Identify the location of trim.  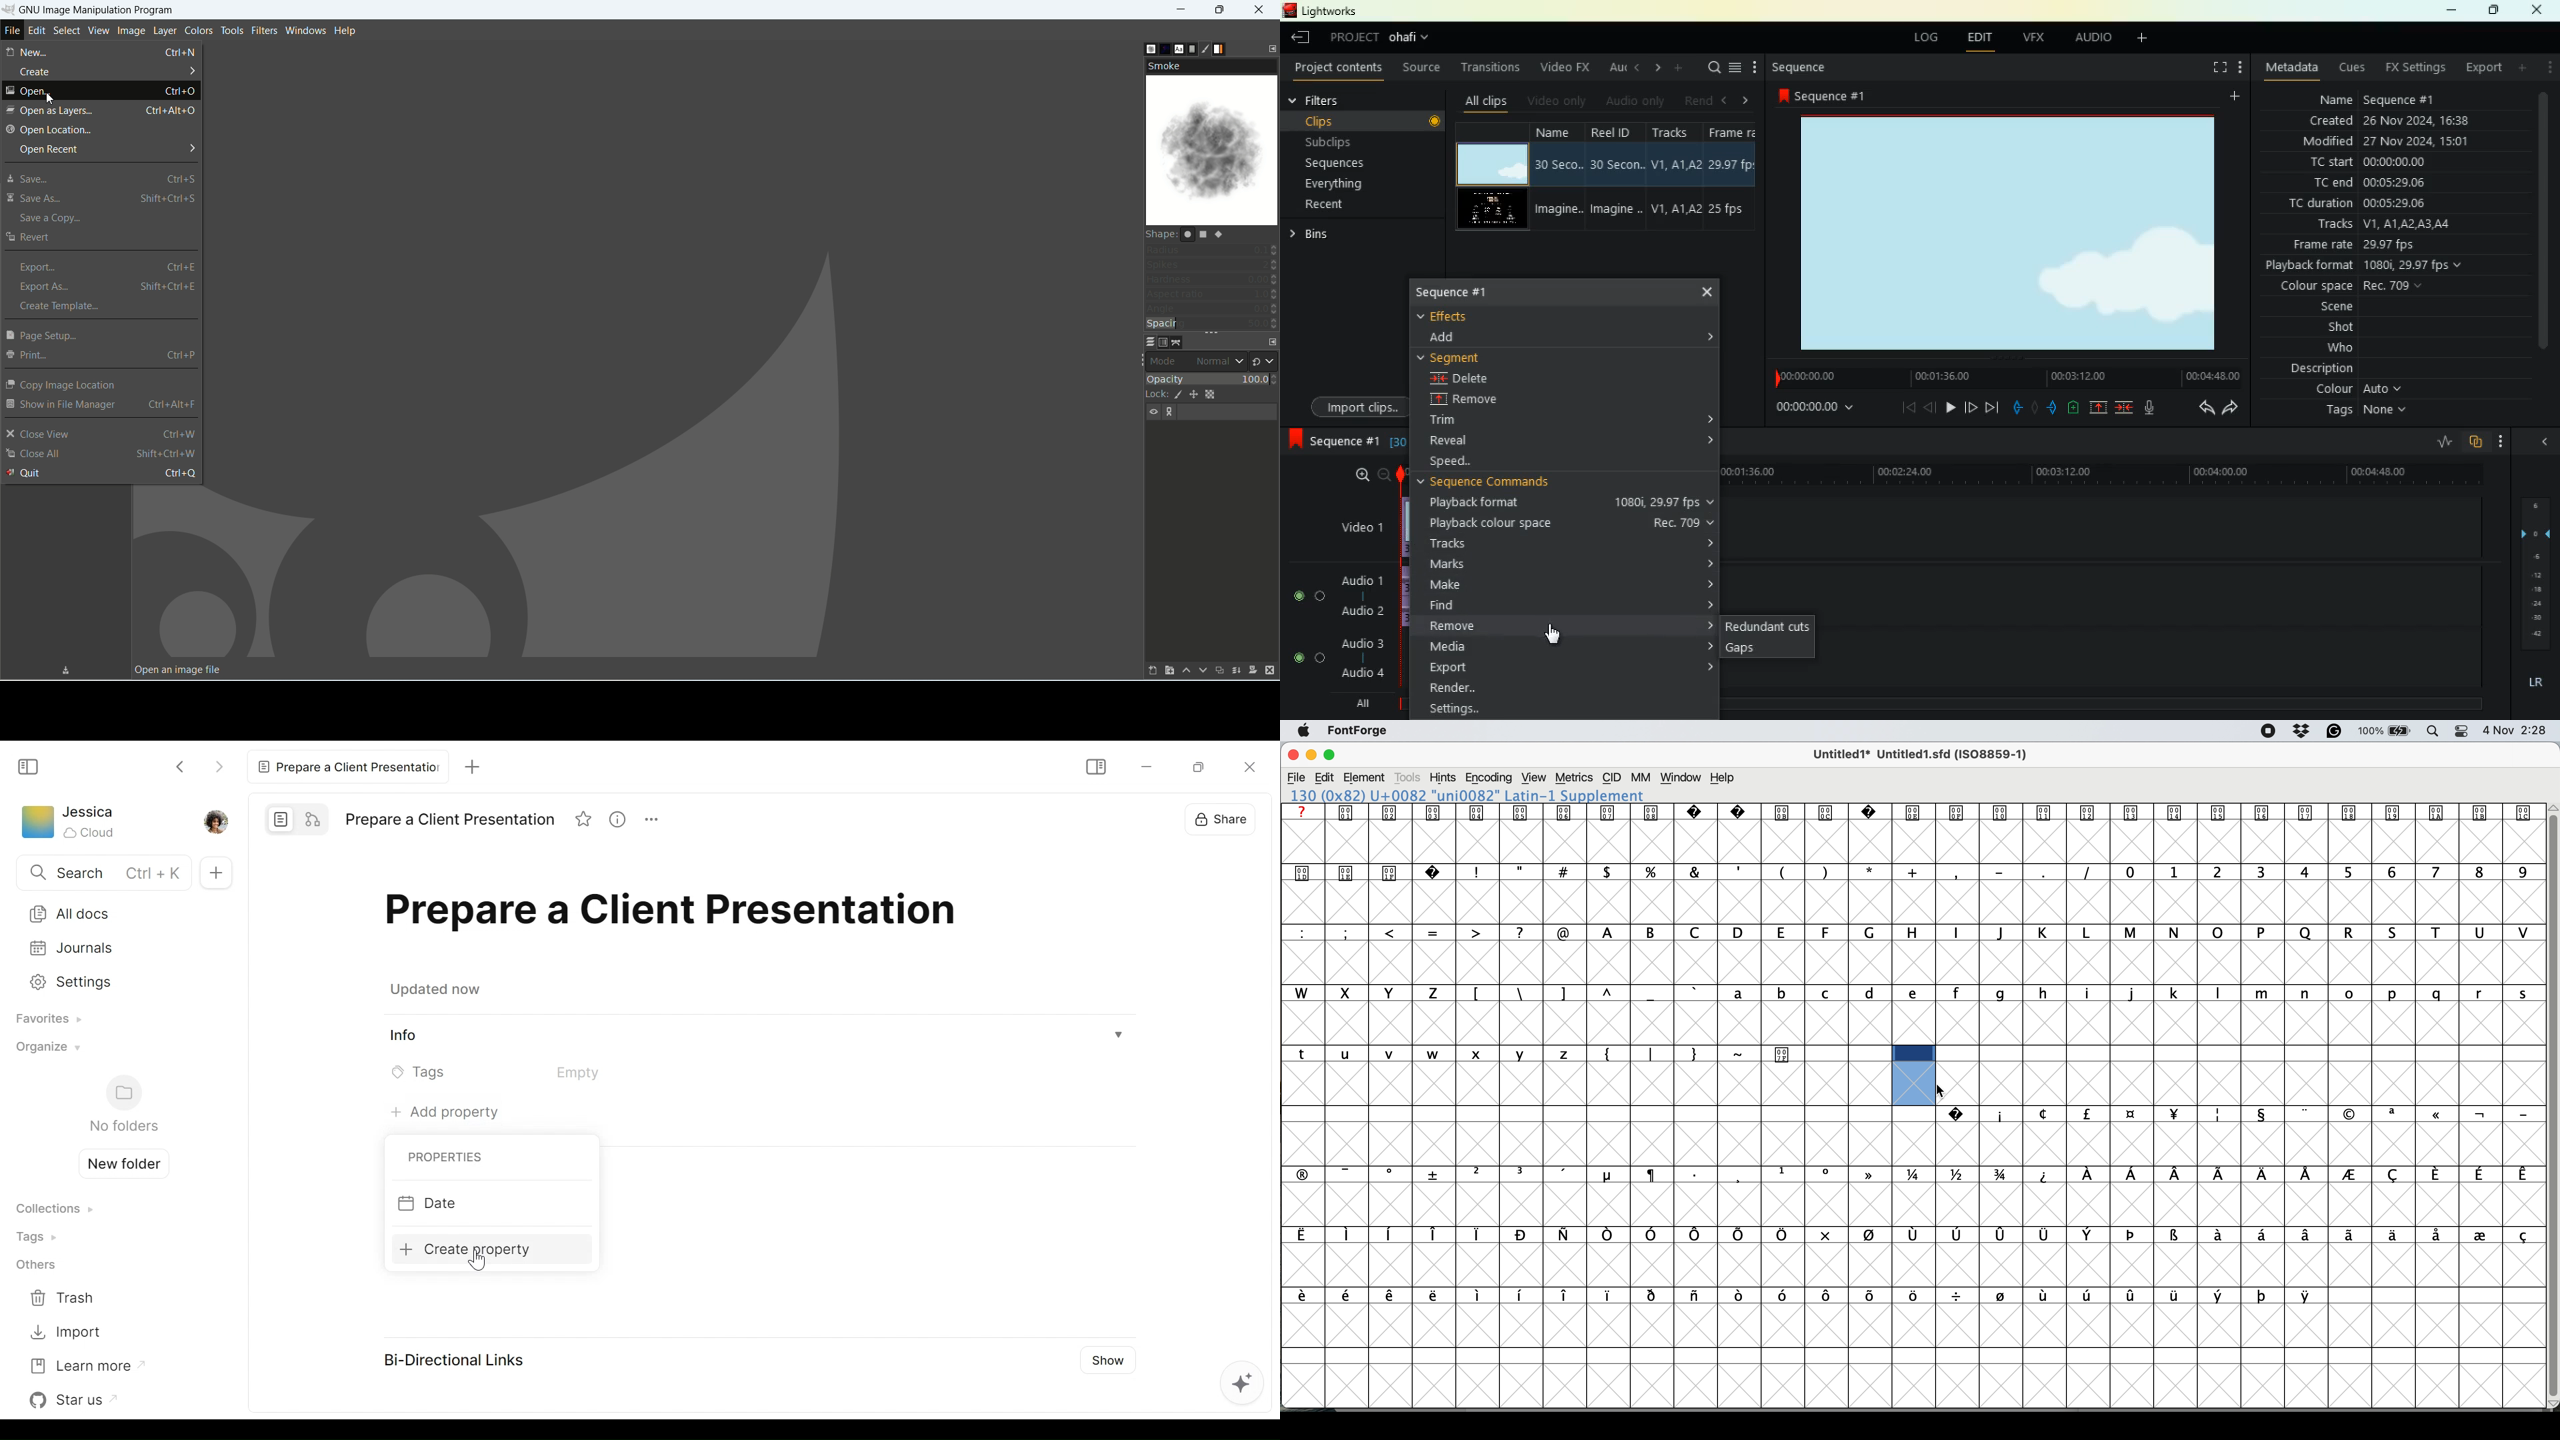
(1474, 421).